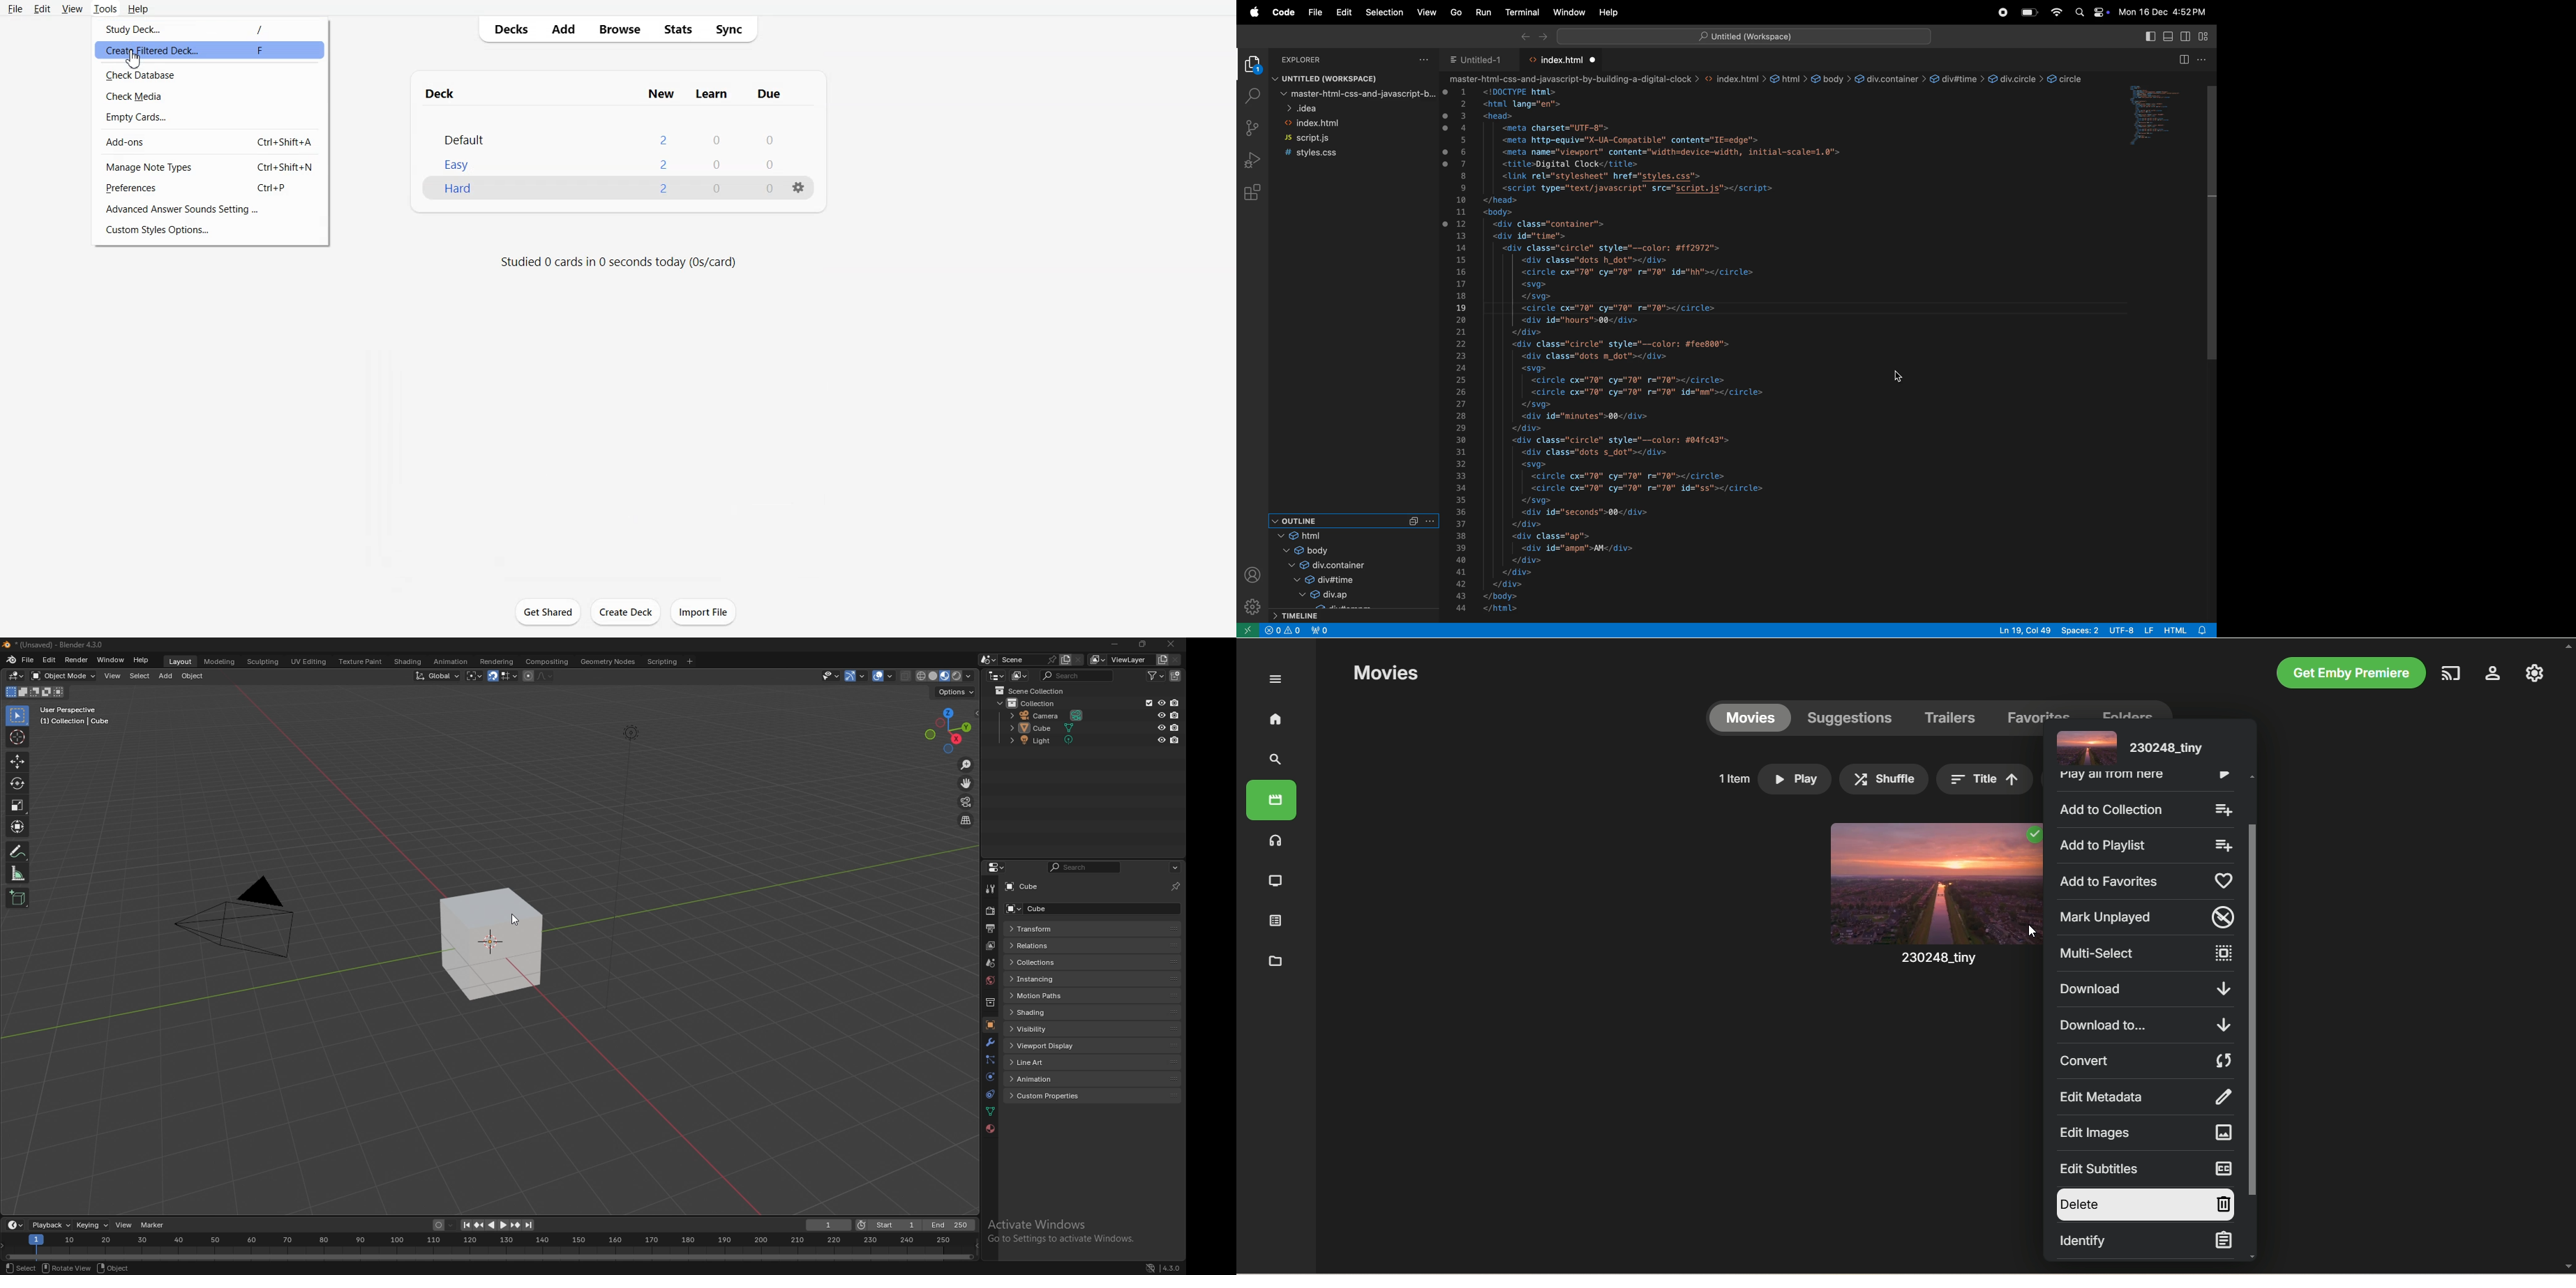 The image size is (2576, 1288). What do you see at coordinates (548, 611) in the screenshot?
I see `Get Shared` at bounding box center [548, 611].